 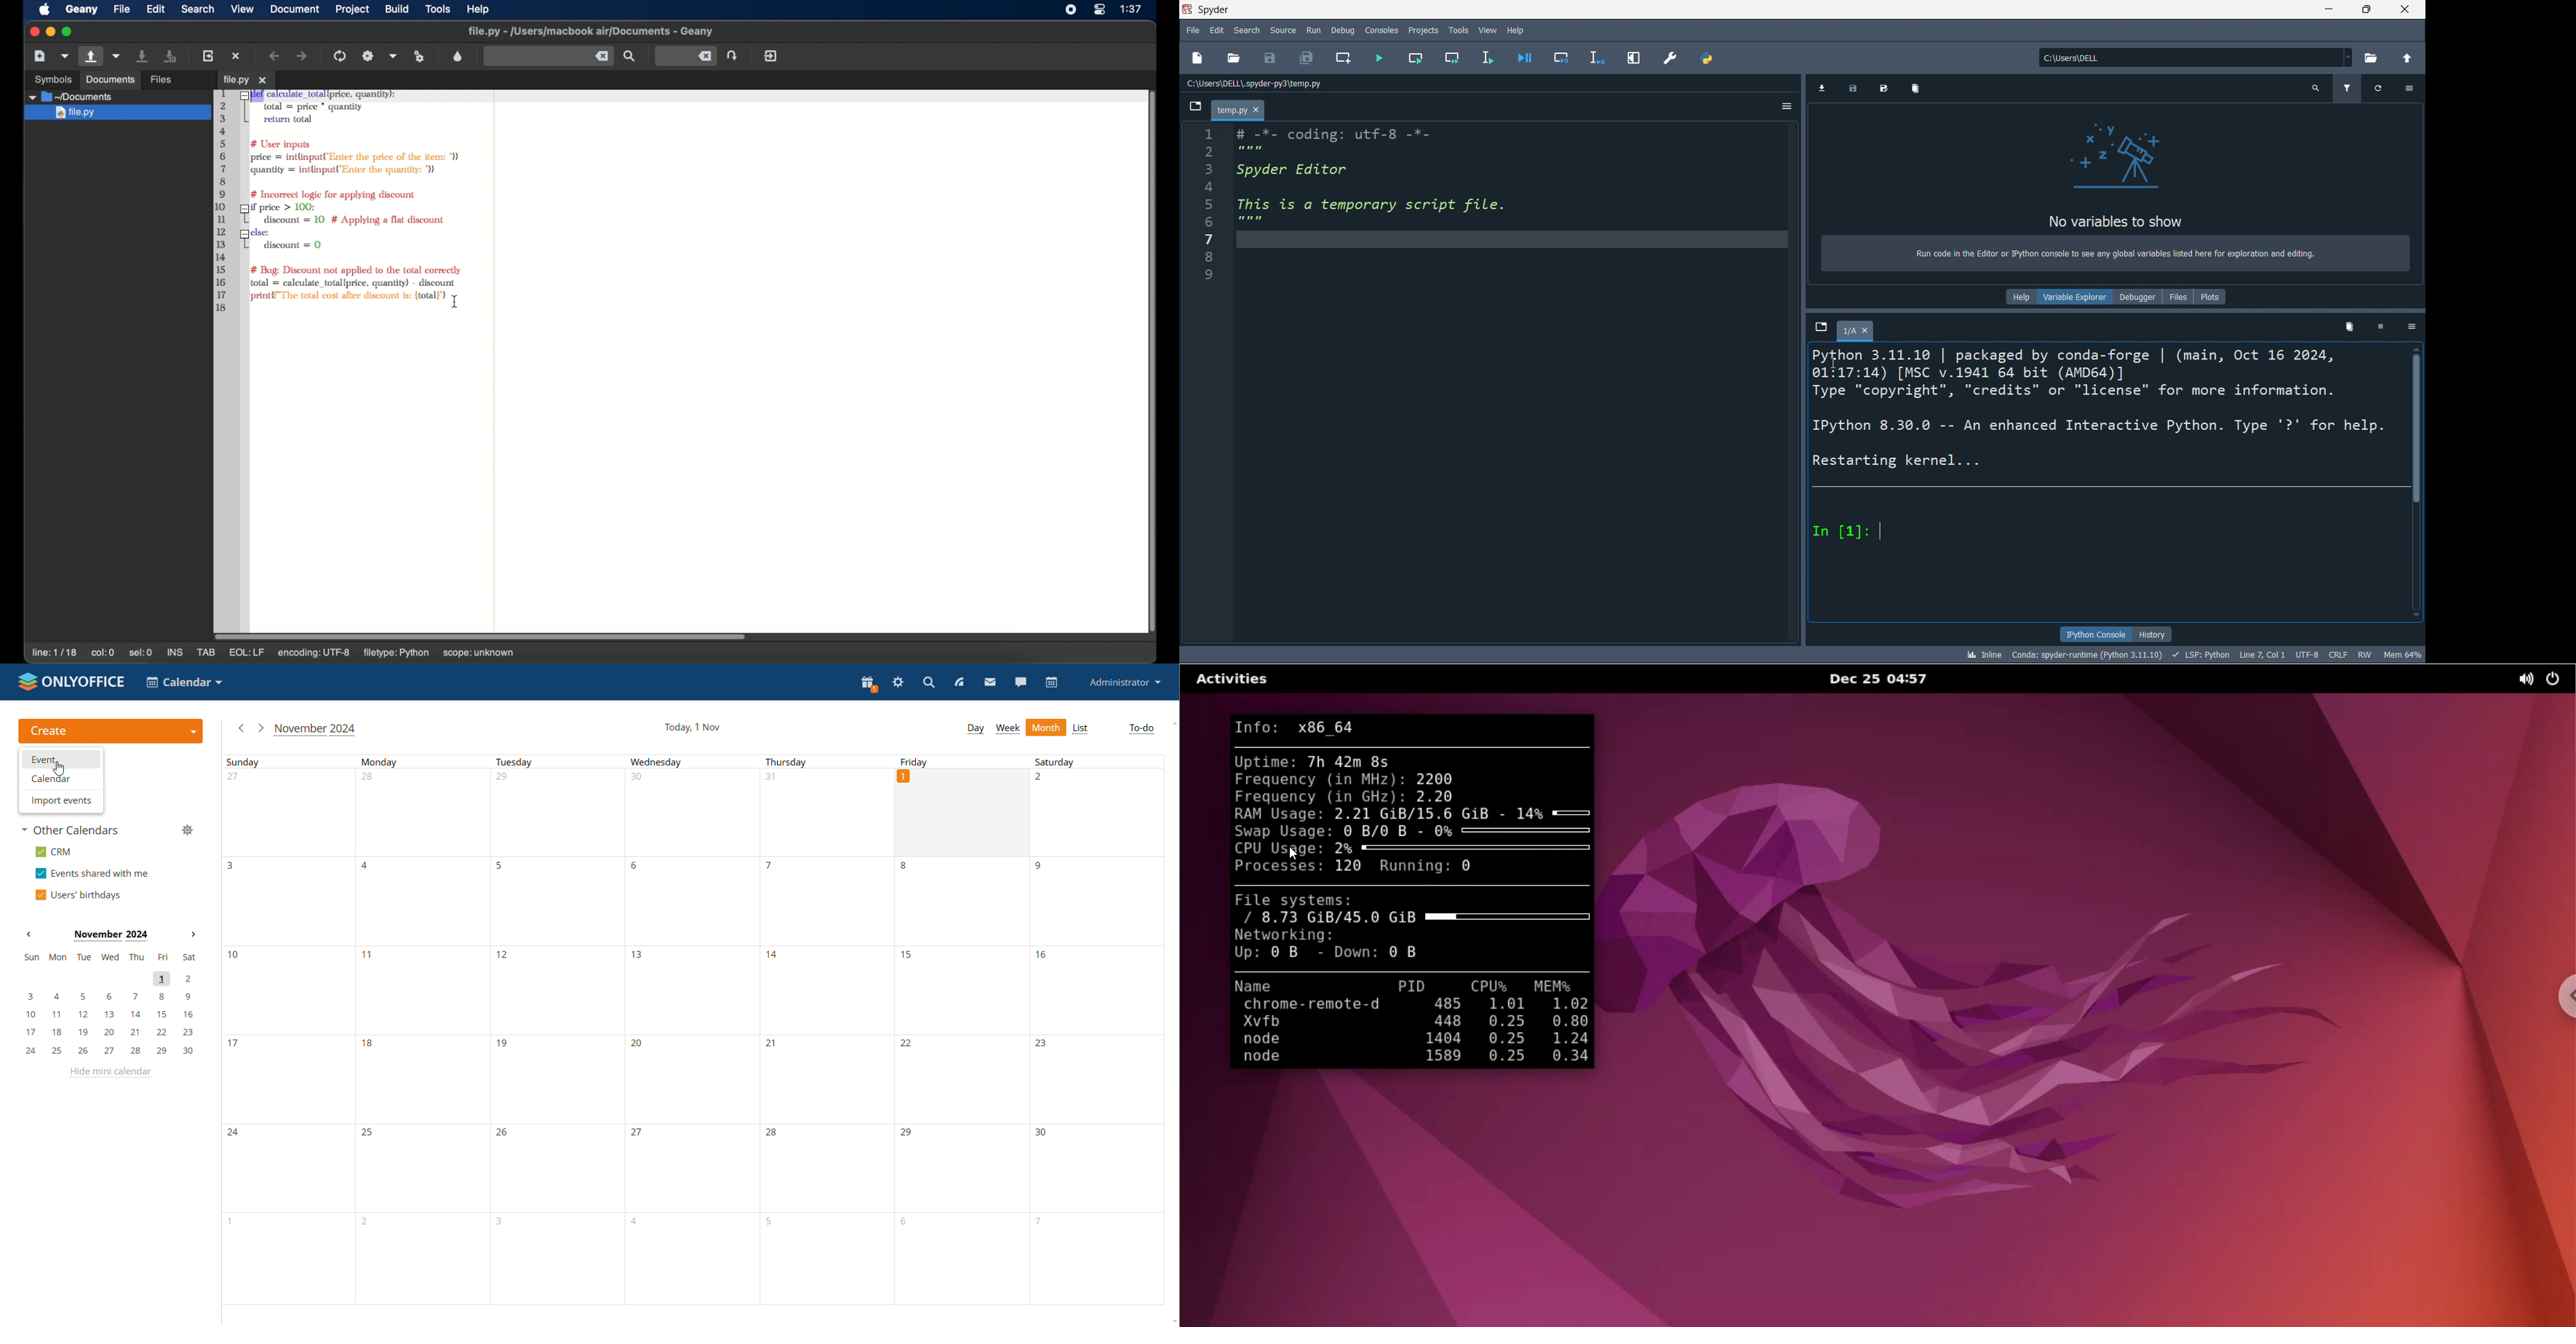 I want to click on refresh, so click(x=2376, y=88).